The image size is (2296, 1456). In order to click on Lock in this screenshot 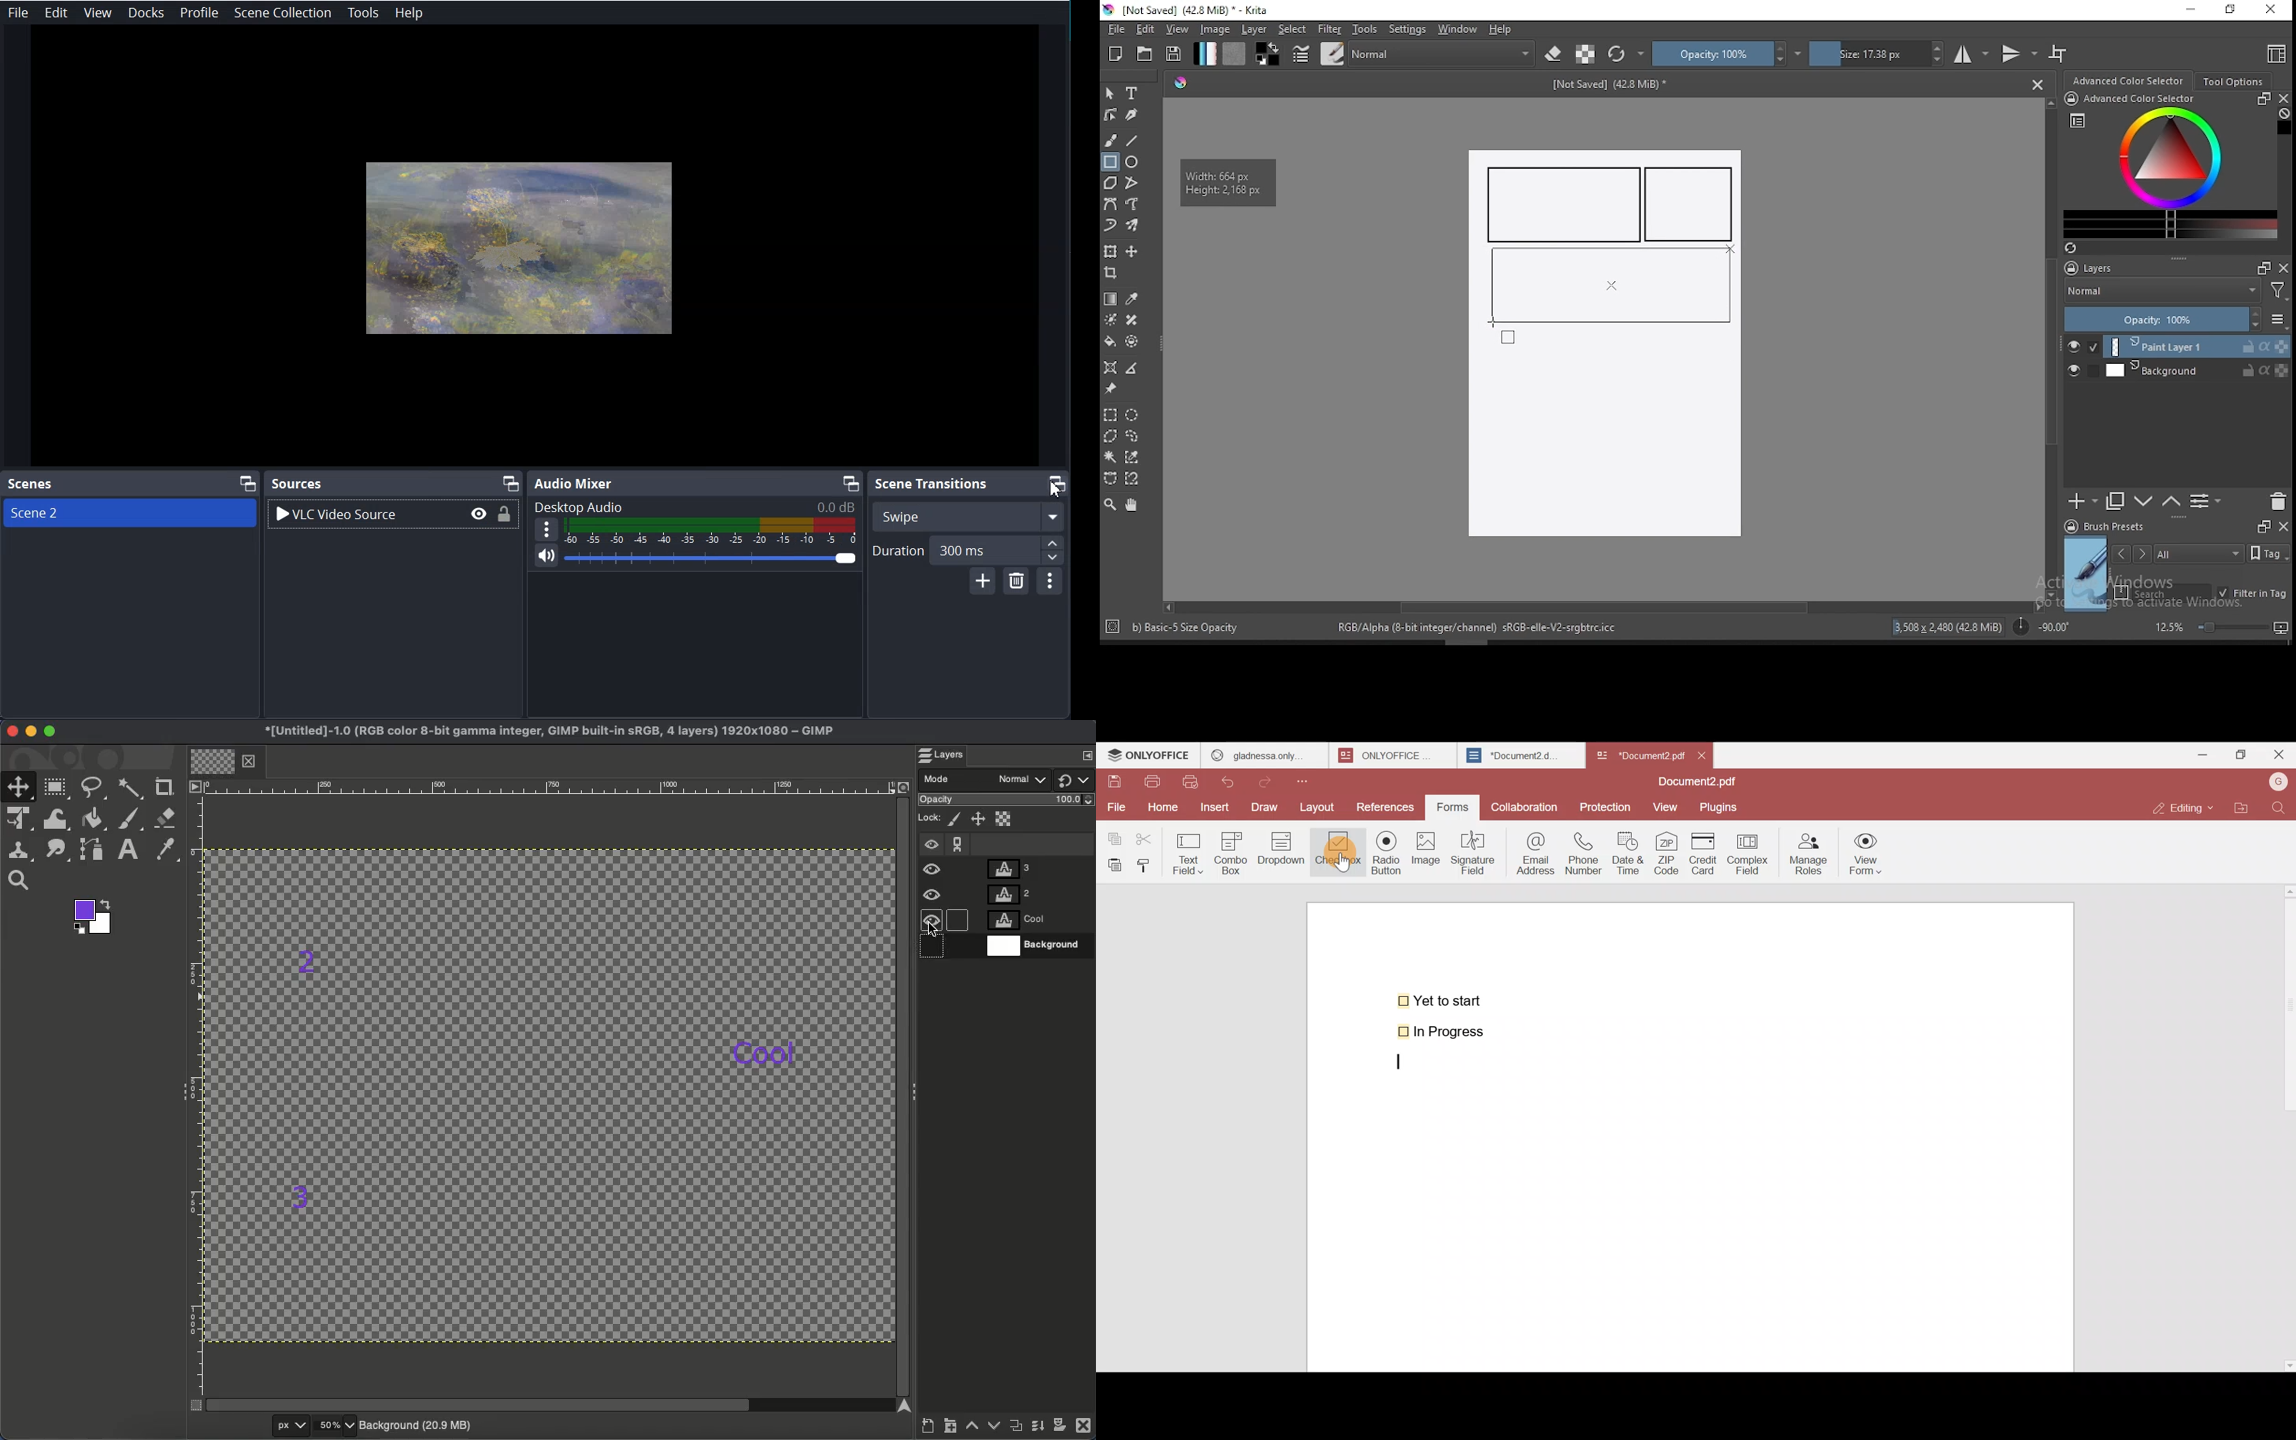, I will do `click(931, 816)`.